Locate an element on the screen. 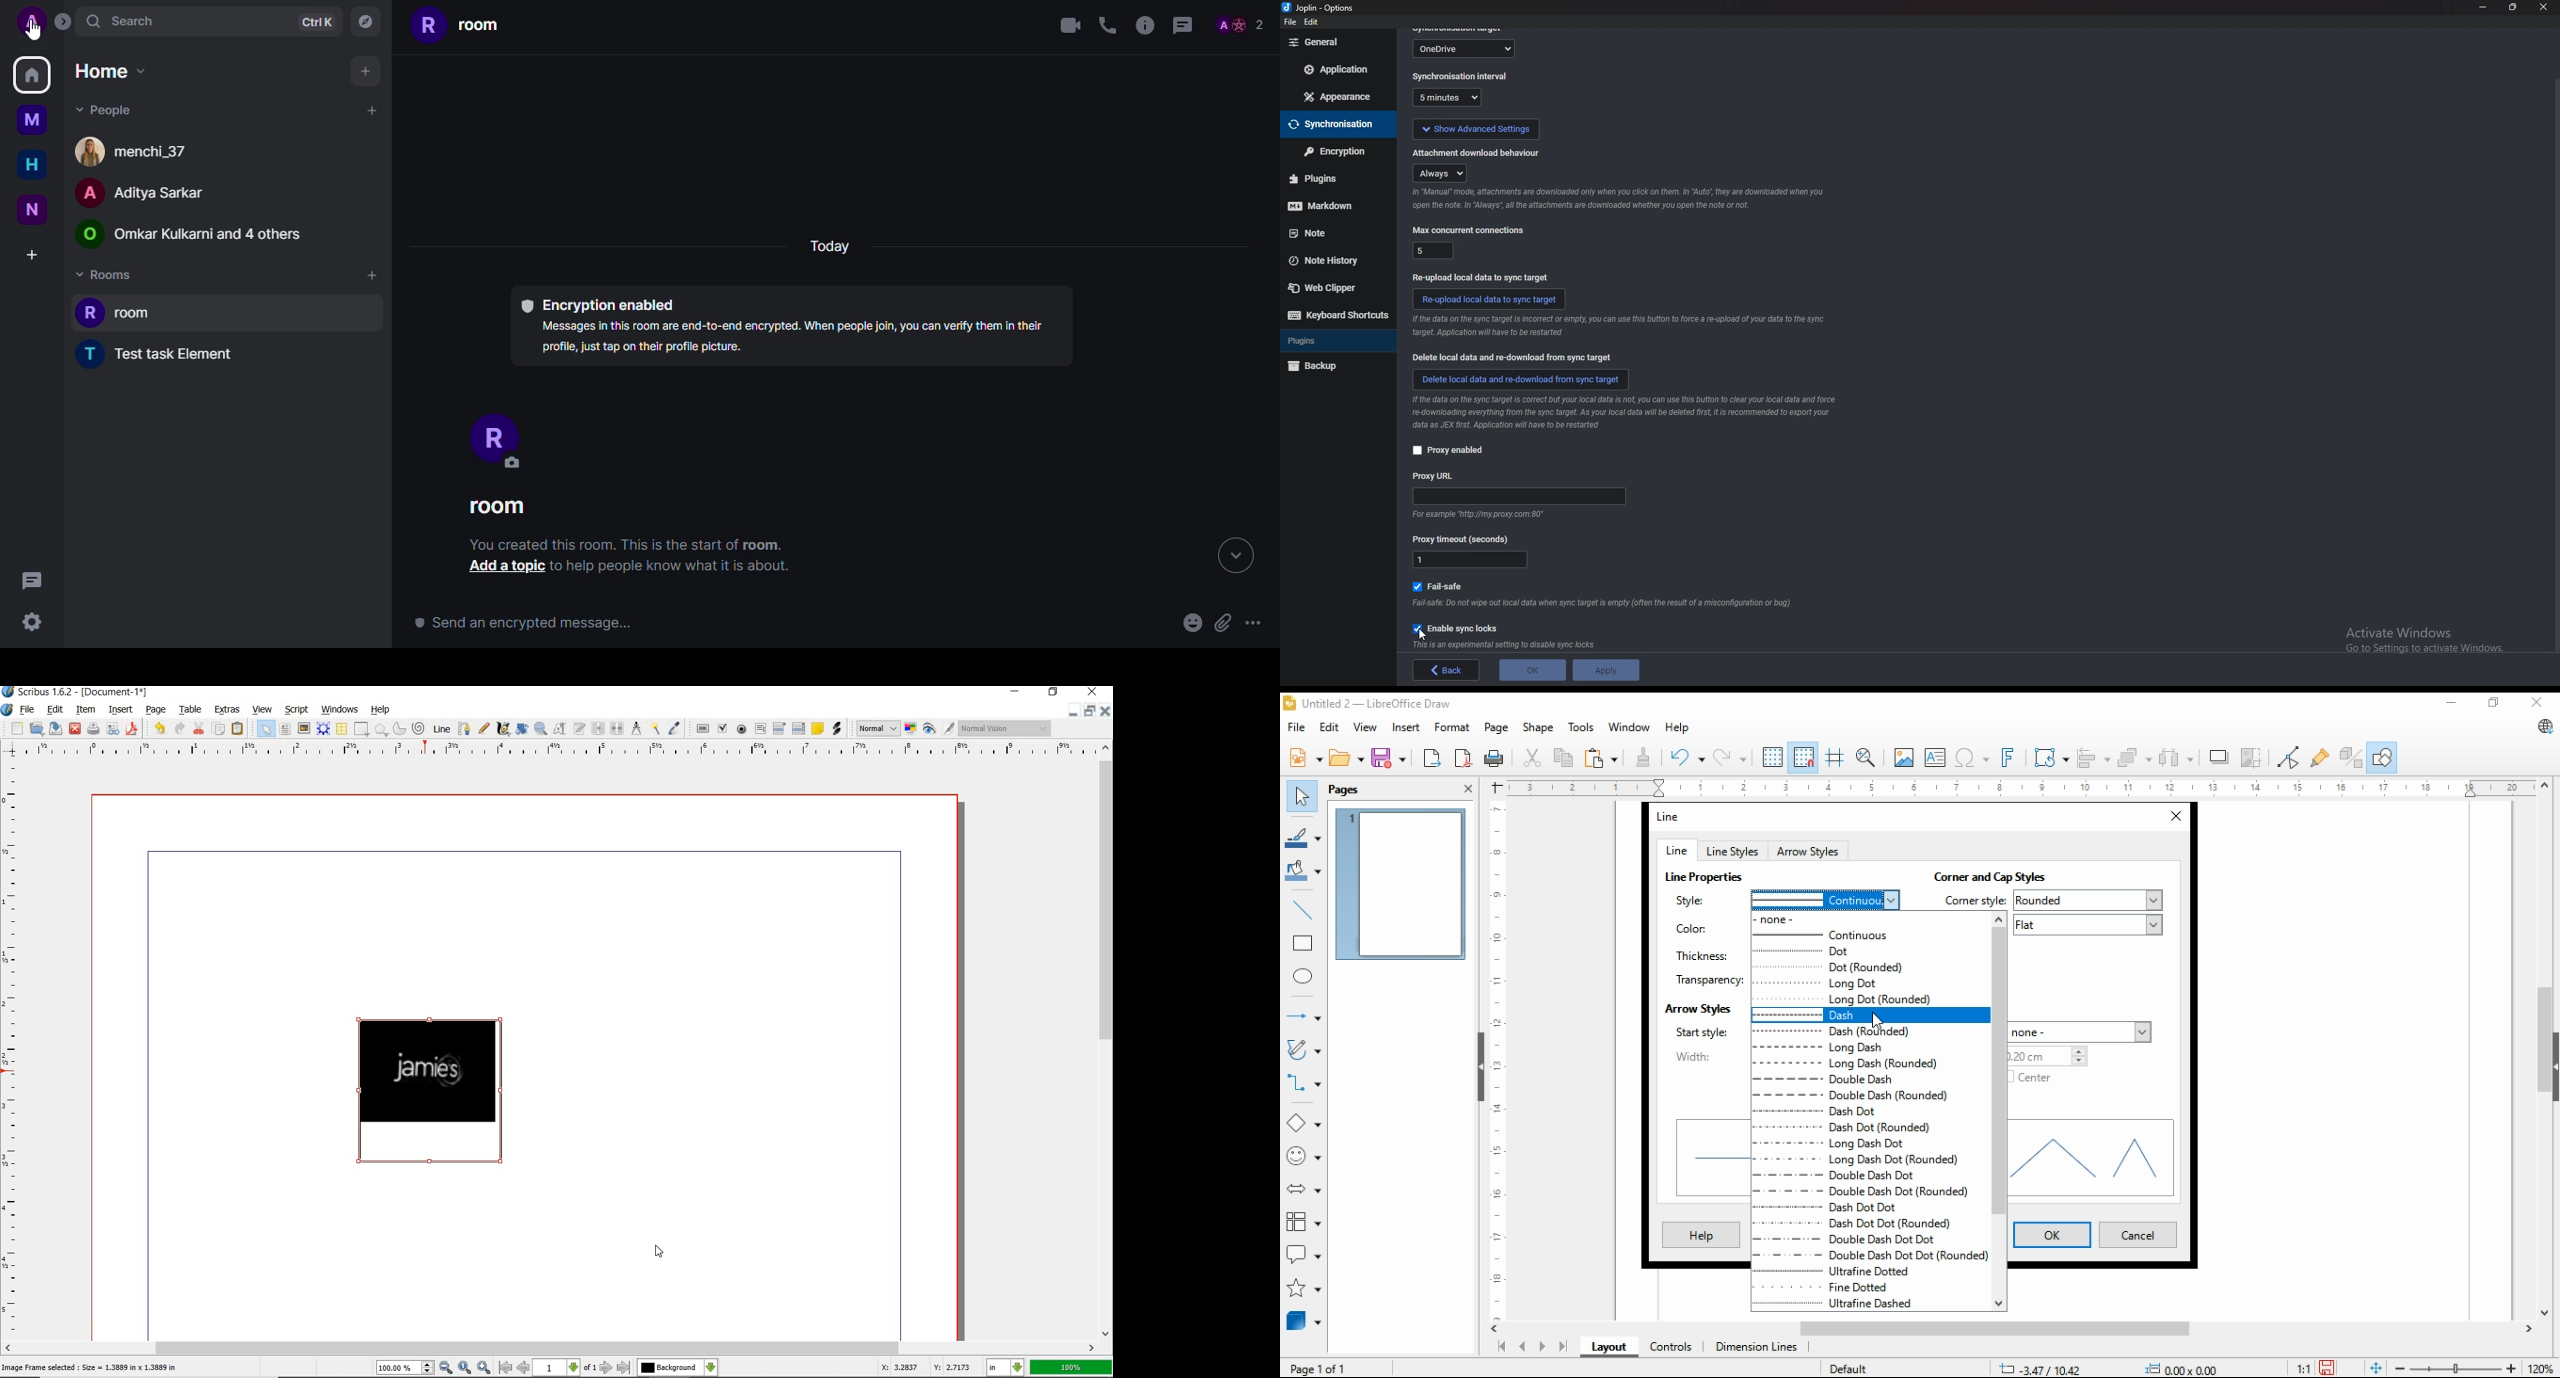  undo is located at coordinates (1688, 756).